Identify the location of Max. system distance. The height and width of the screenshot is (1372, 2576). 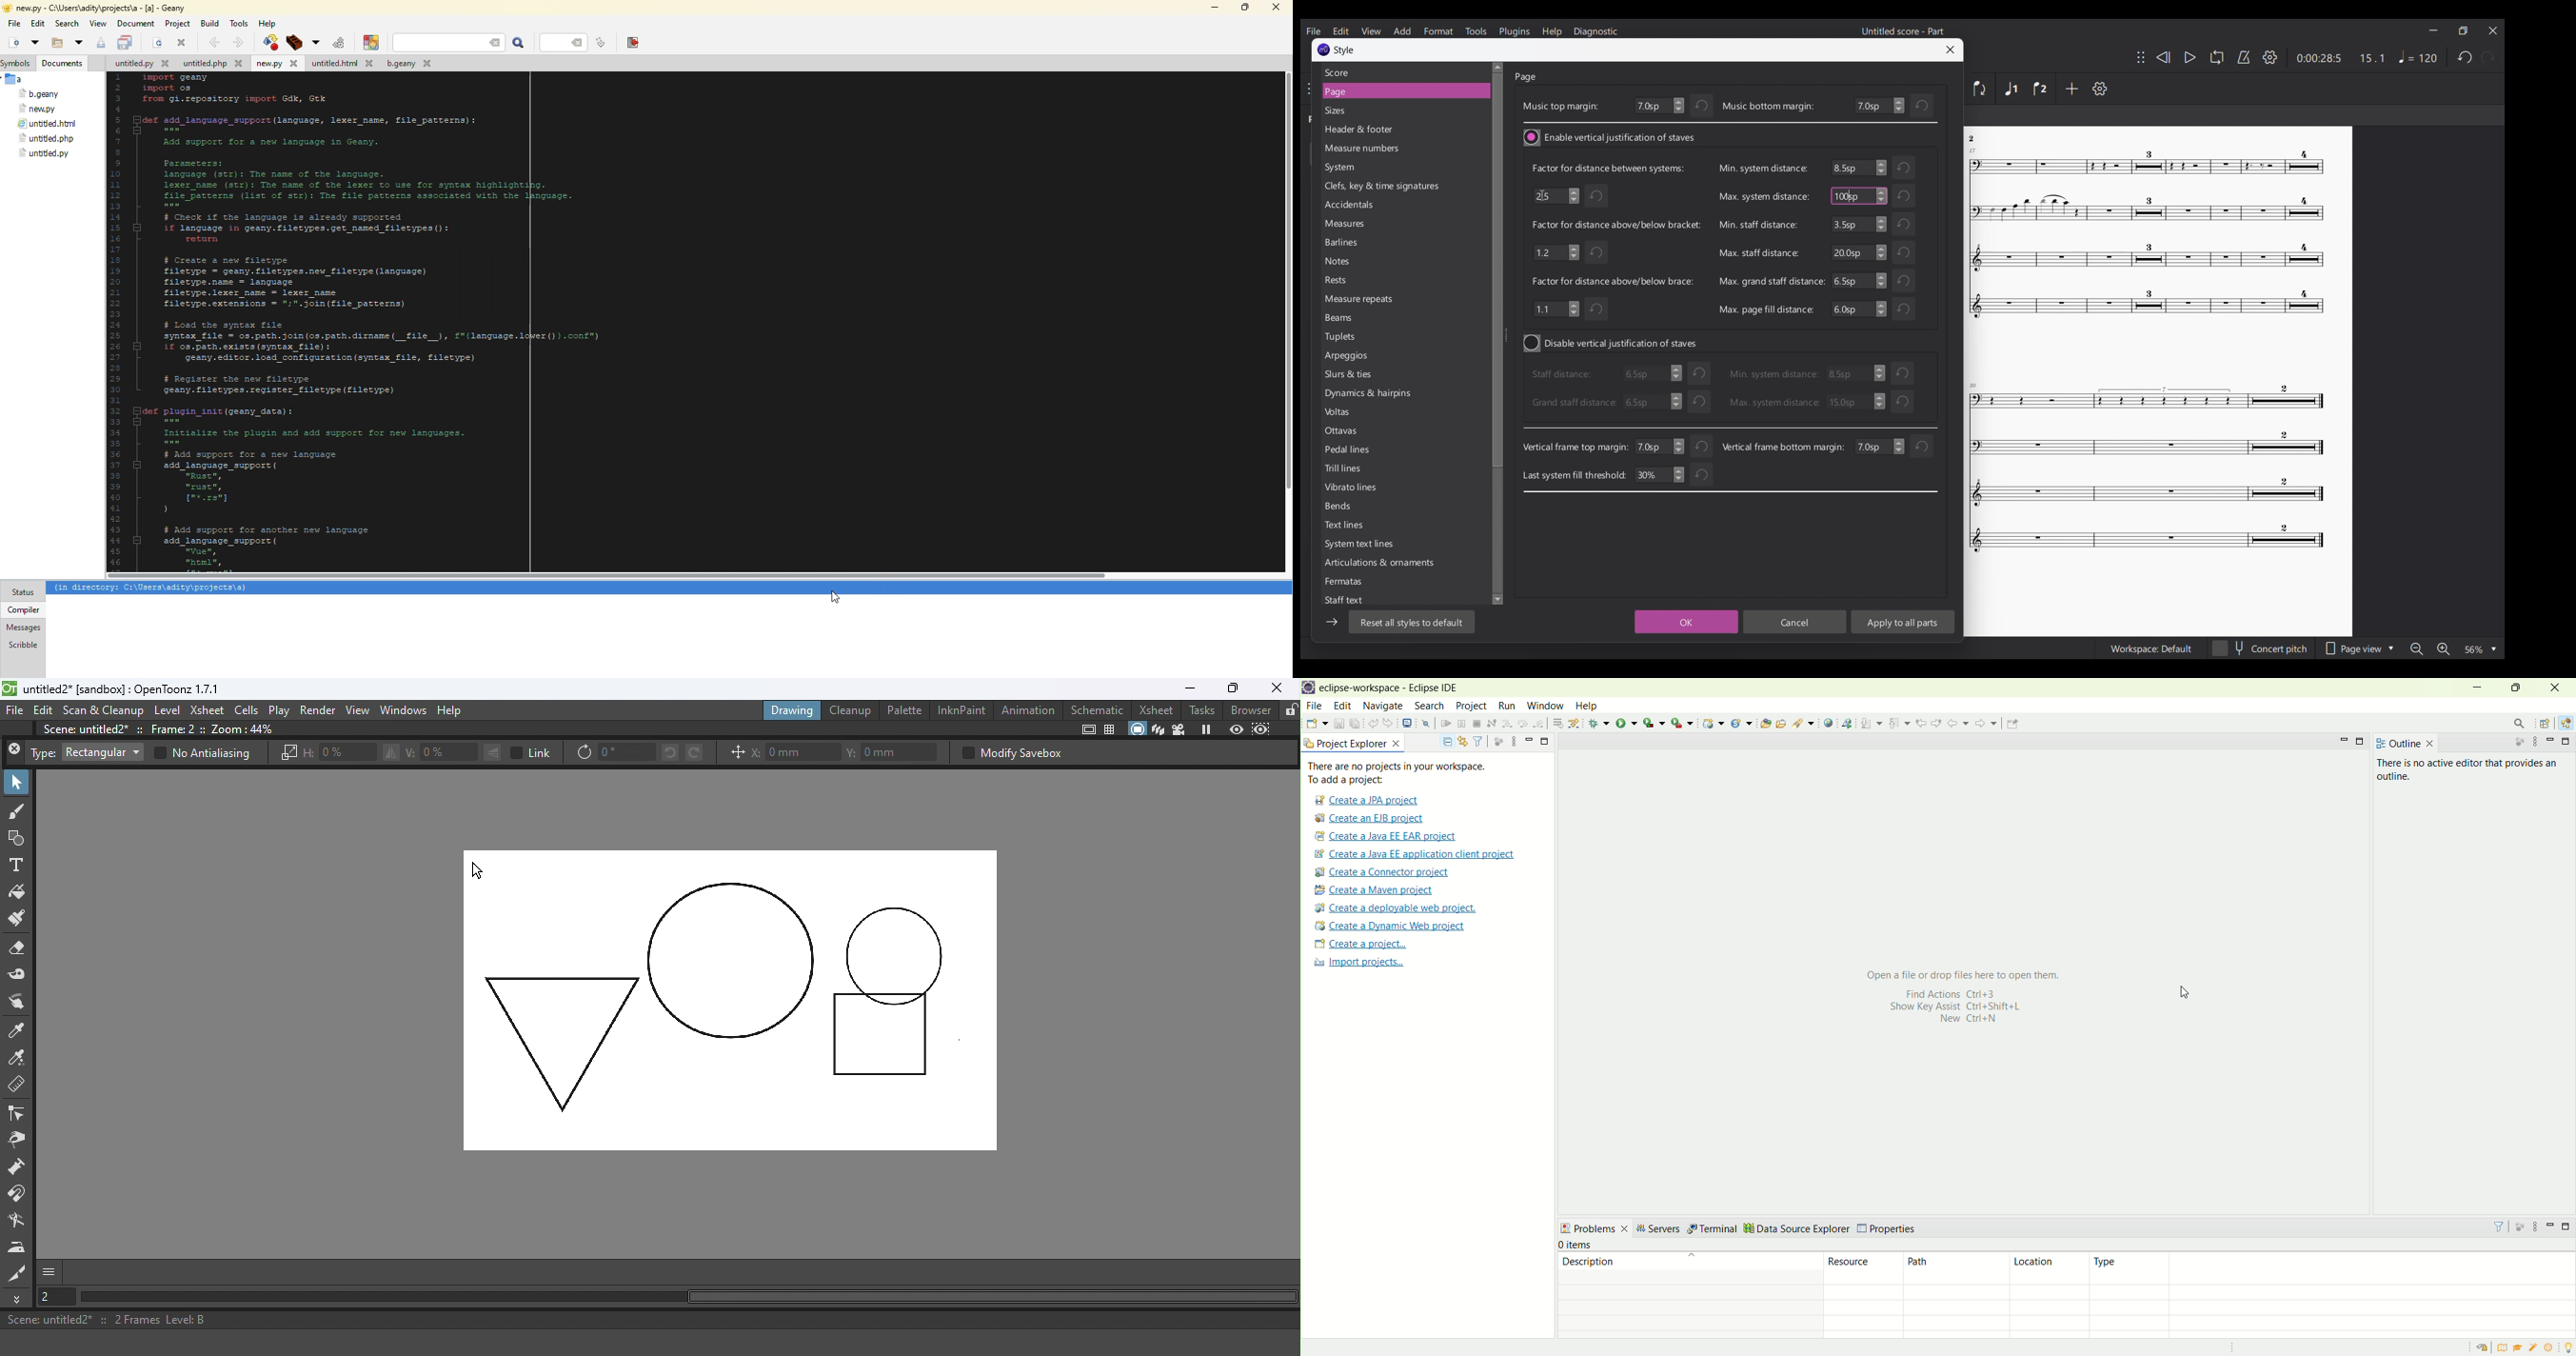
(1774, 402).